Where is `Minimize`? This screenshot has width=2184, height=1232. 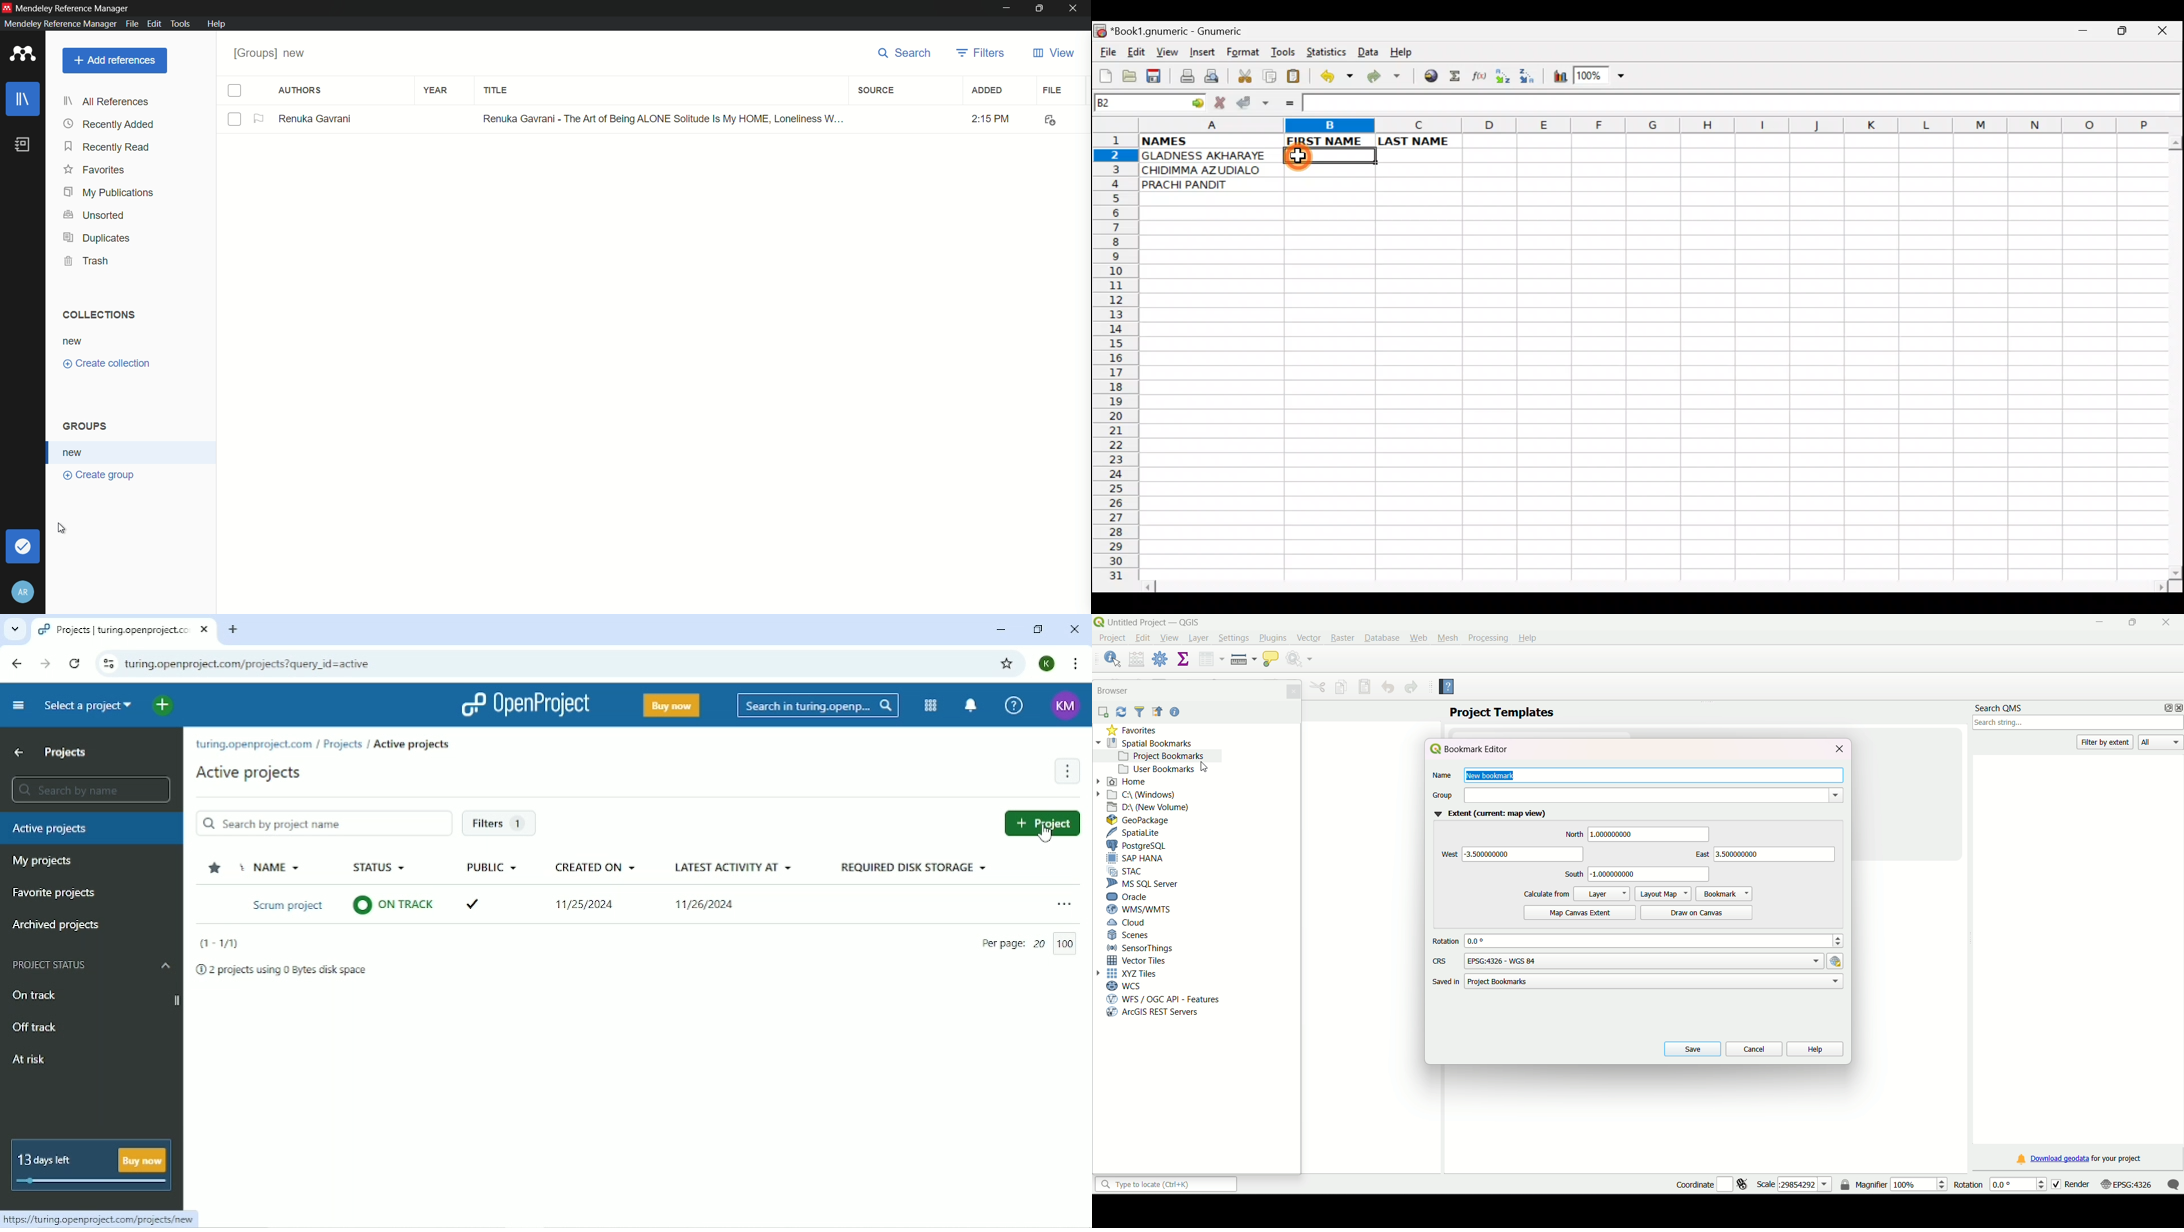 Minimize is located at coordinates (1001, 631).